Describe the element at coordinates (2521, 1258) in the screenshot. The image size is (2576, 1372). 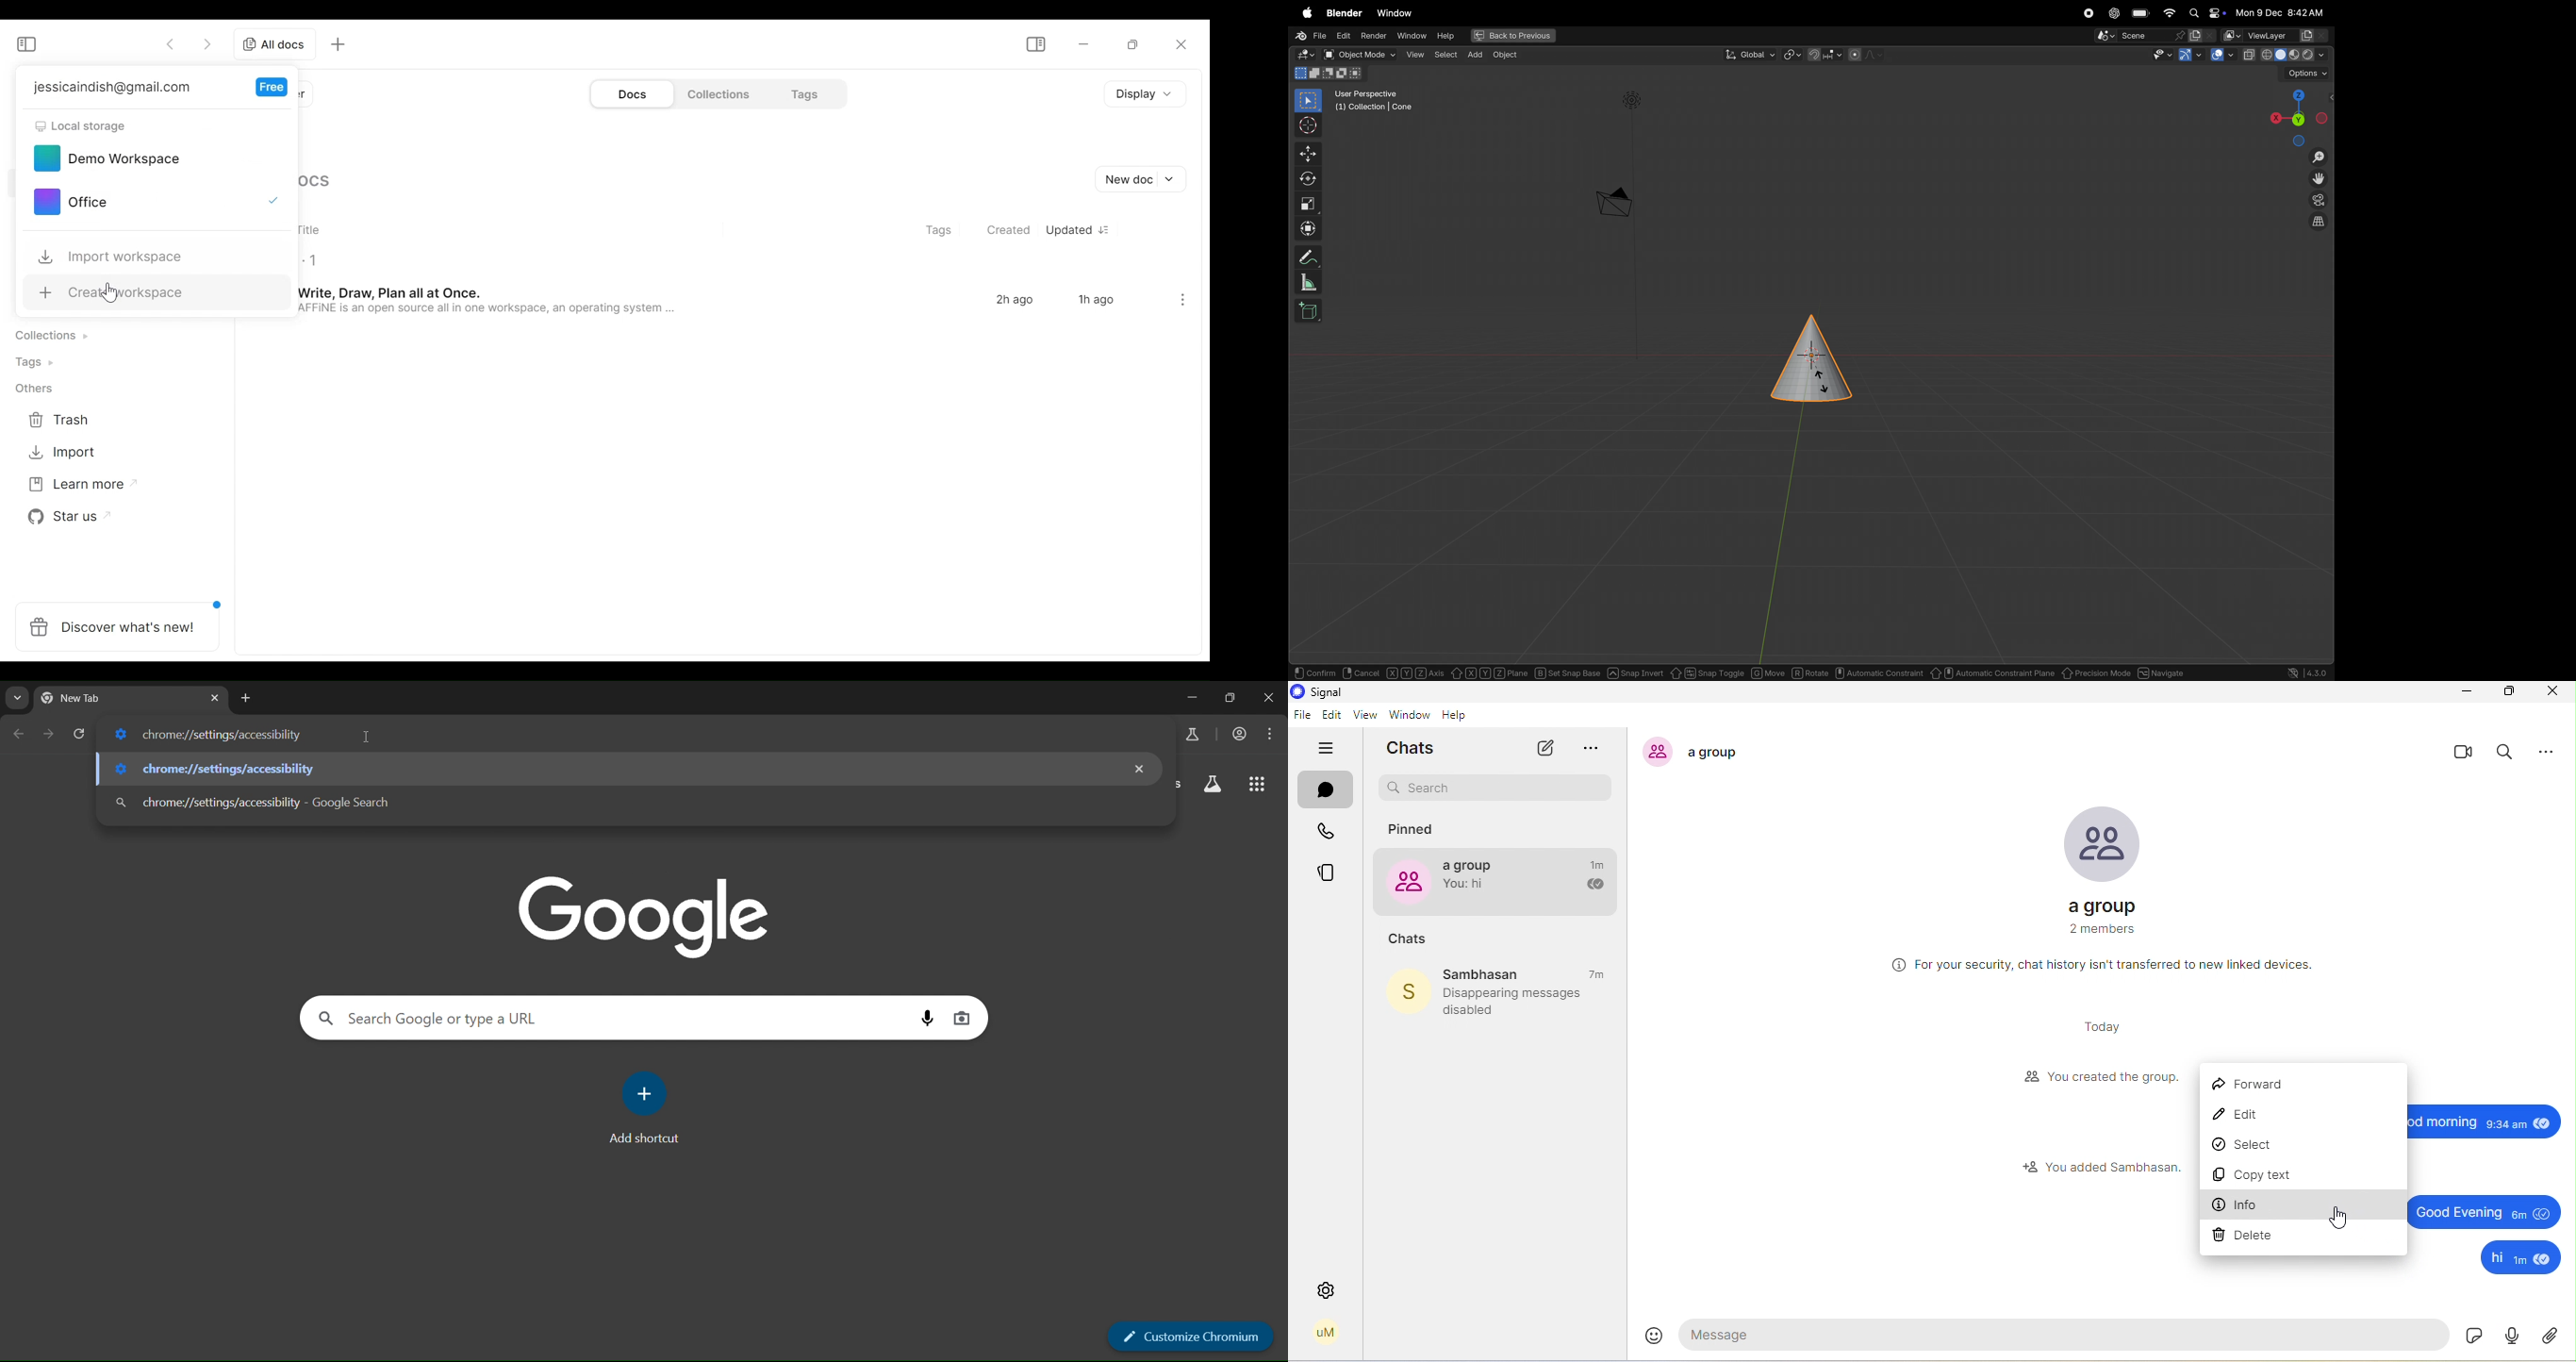
I see `hi` at that location.